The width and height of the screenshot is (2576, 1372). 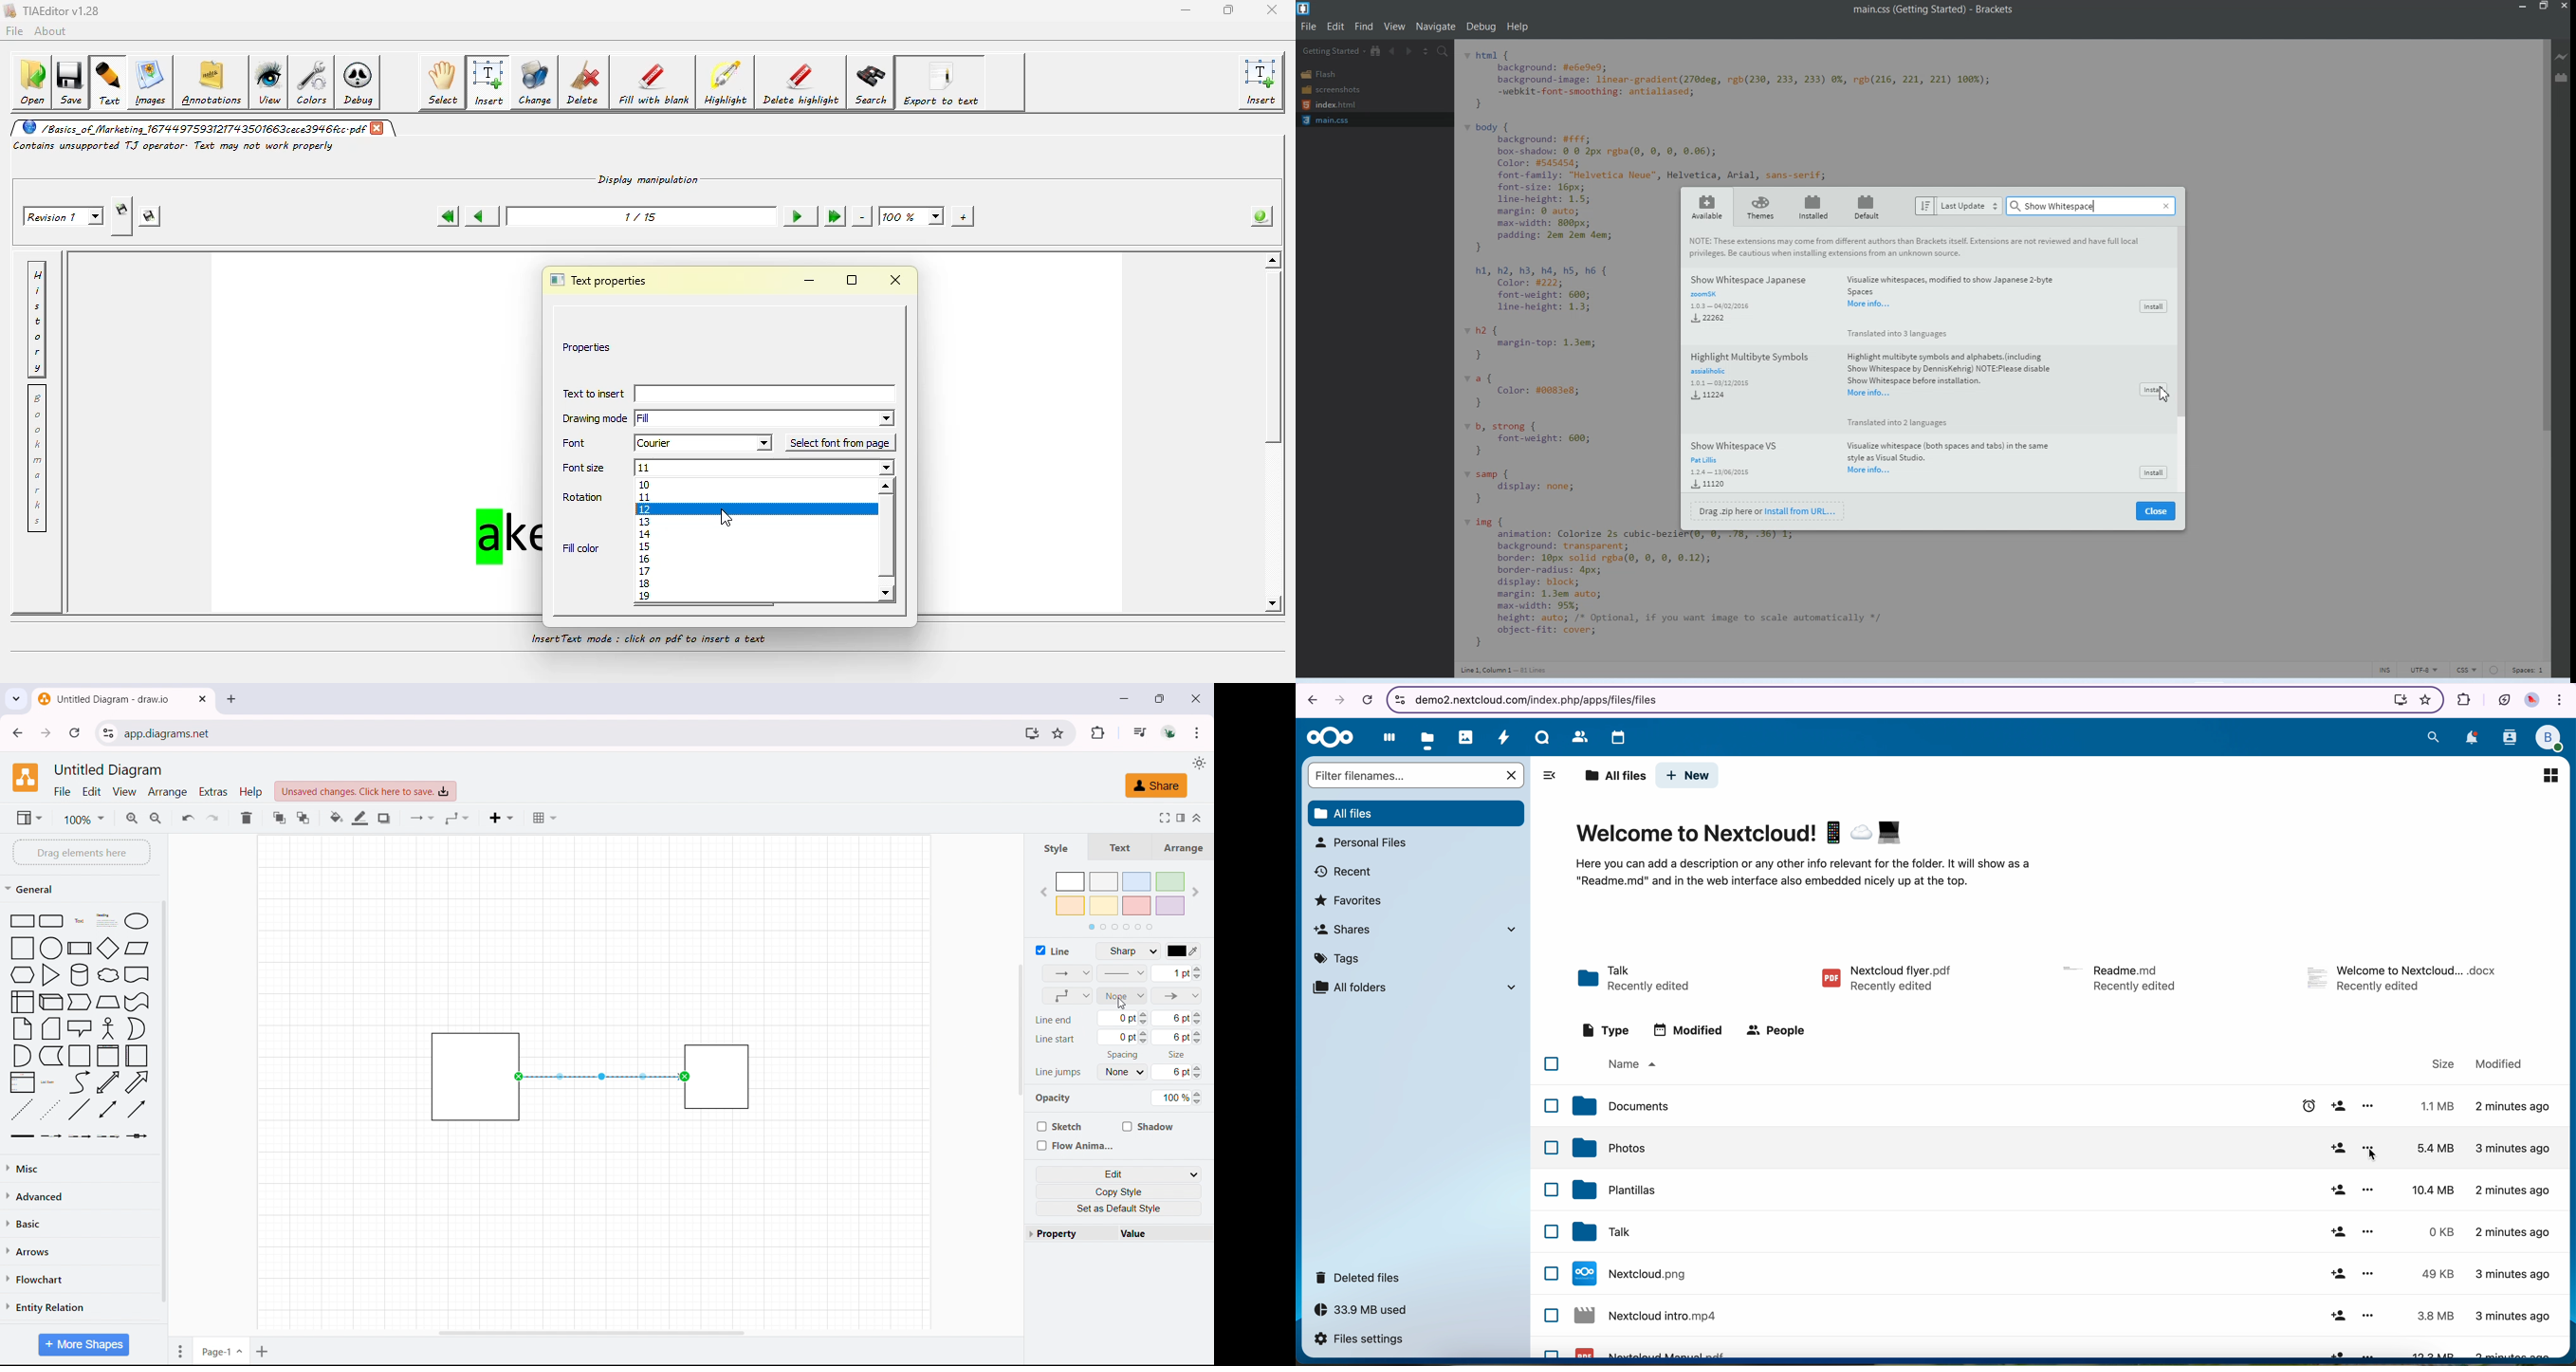 I want to click on Circle, so click(x=2495, y=669).